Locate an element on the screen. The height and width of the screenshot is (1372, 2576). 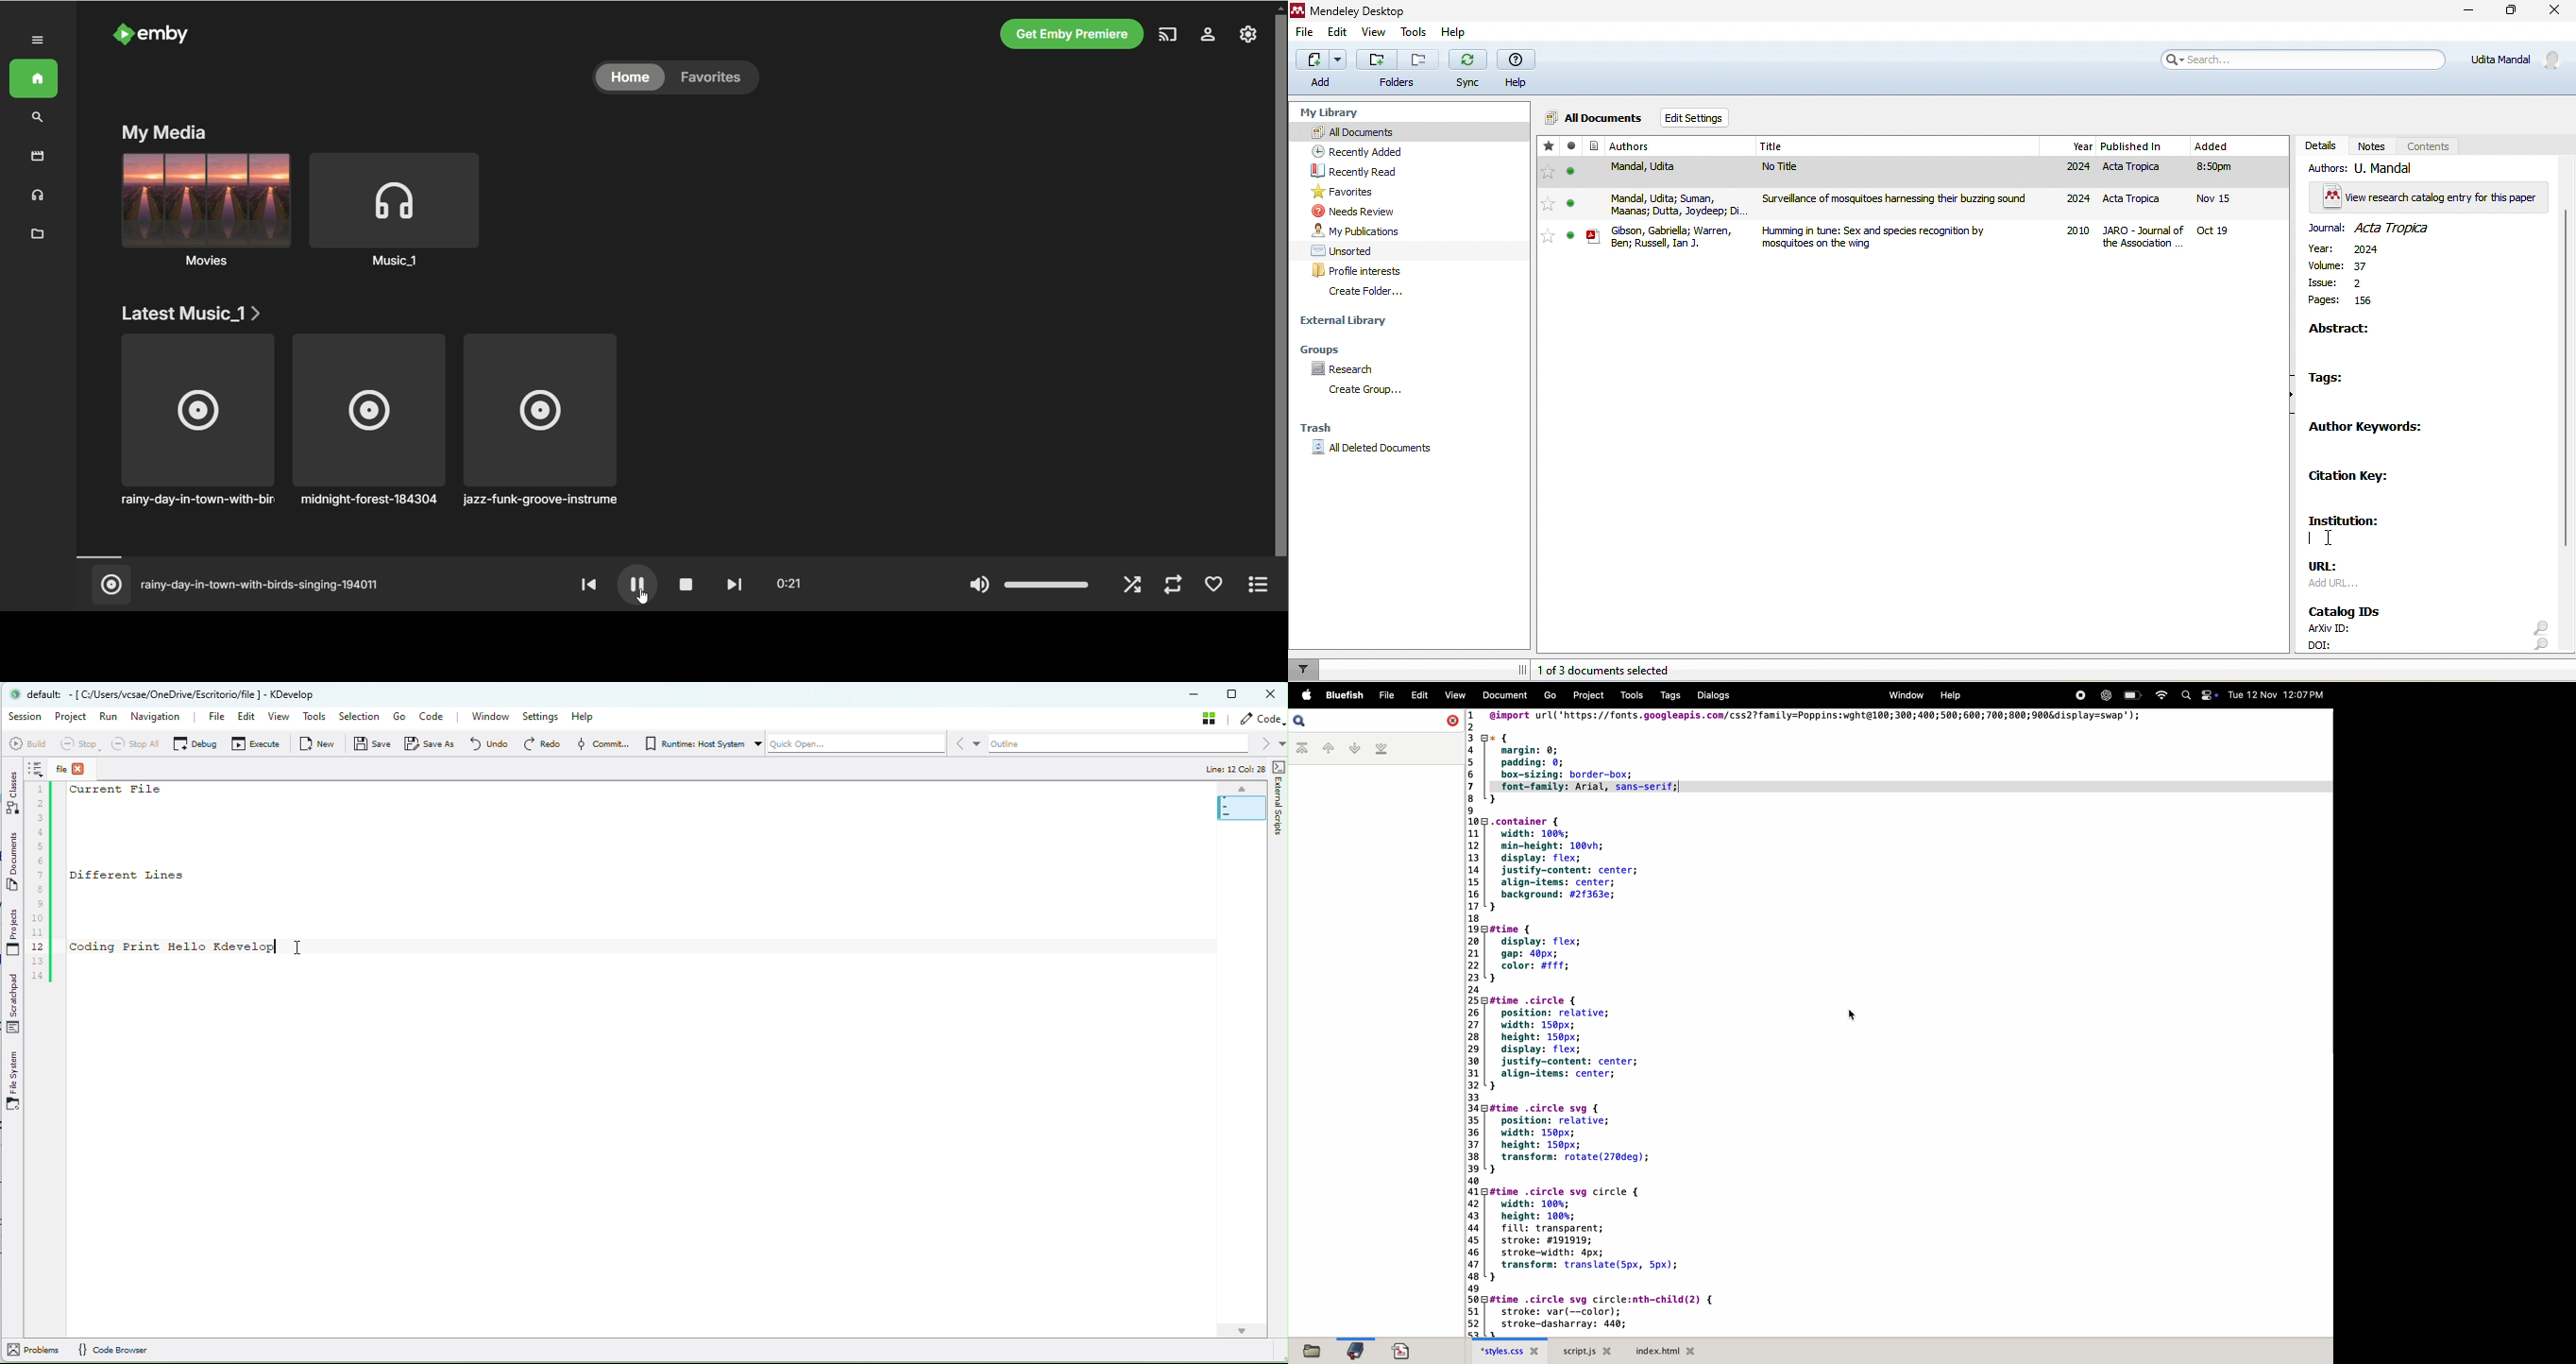
minimize is located at coordinates (2471, 12).